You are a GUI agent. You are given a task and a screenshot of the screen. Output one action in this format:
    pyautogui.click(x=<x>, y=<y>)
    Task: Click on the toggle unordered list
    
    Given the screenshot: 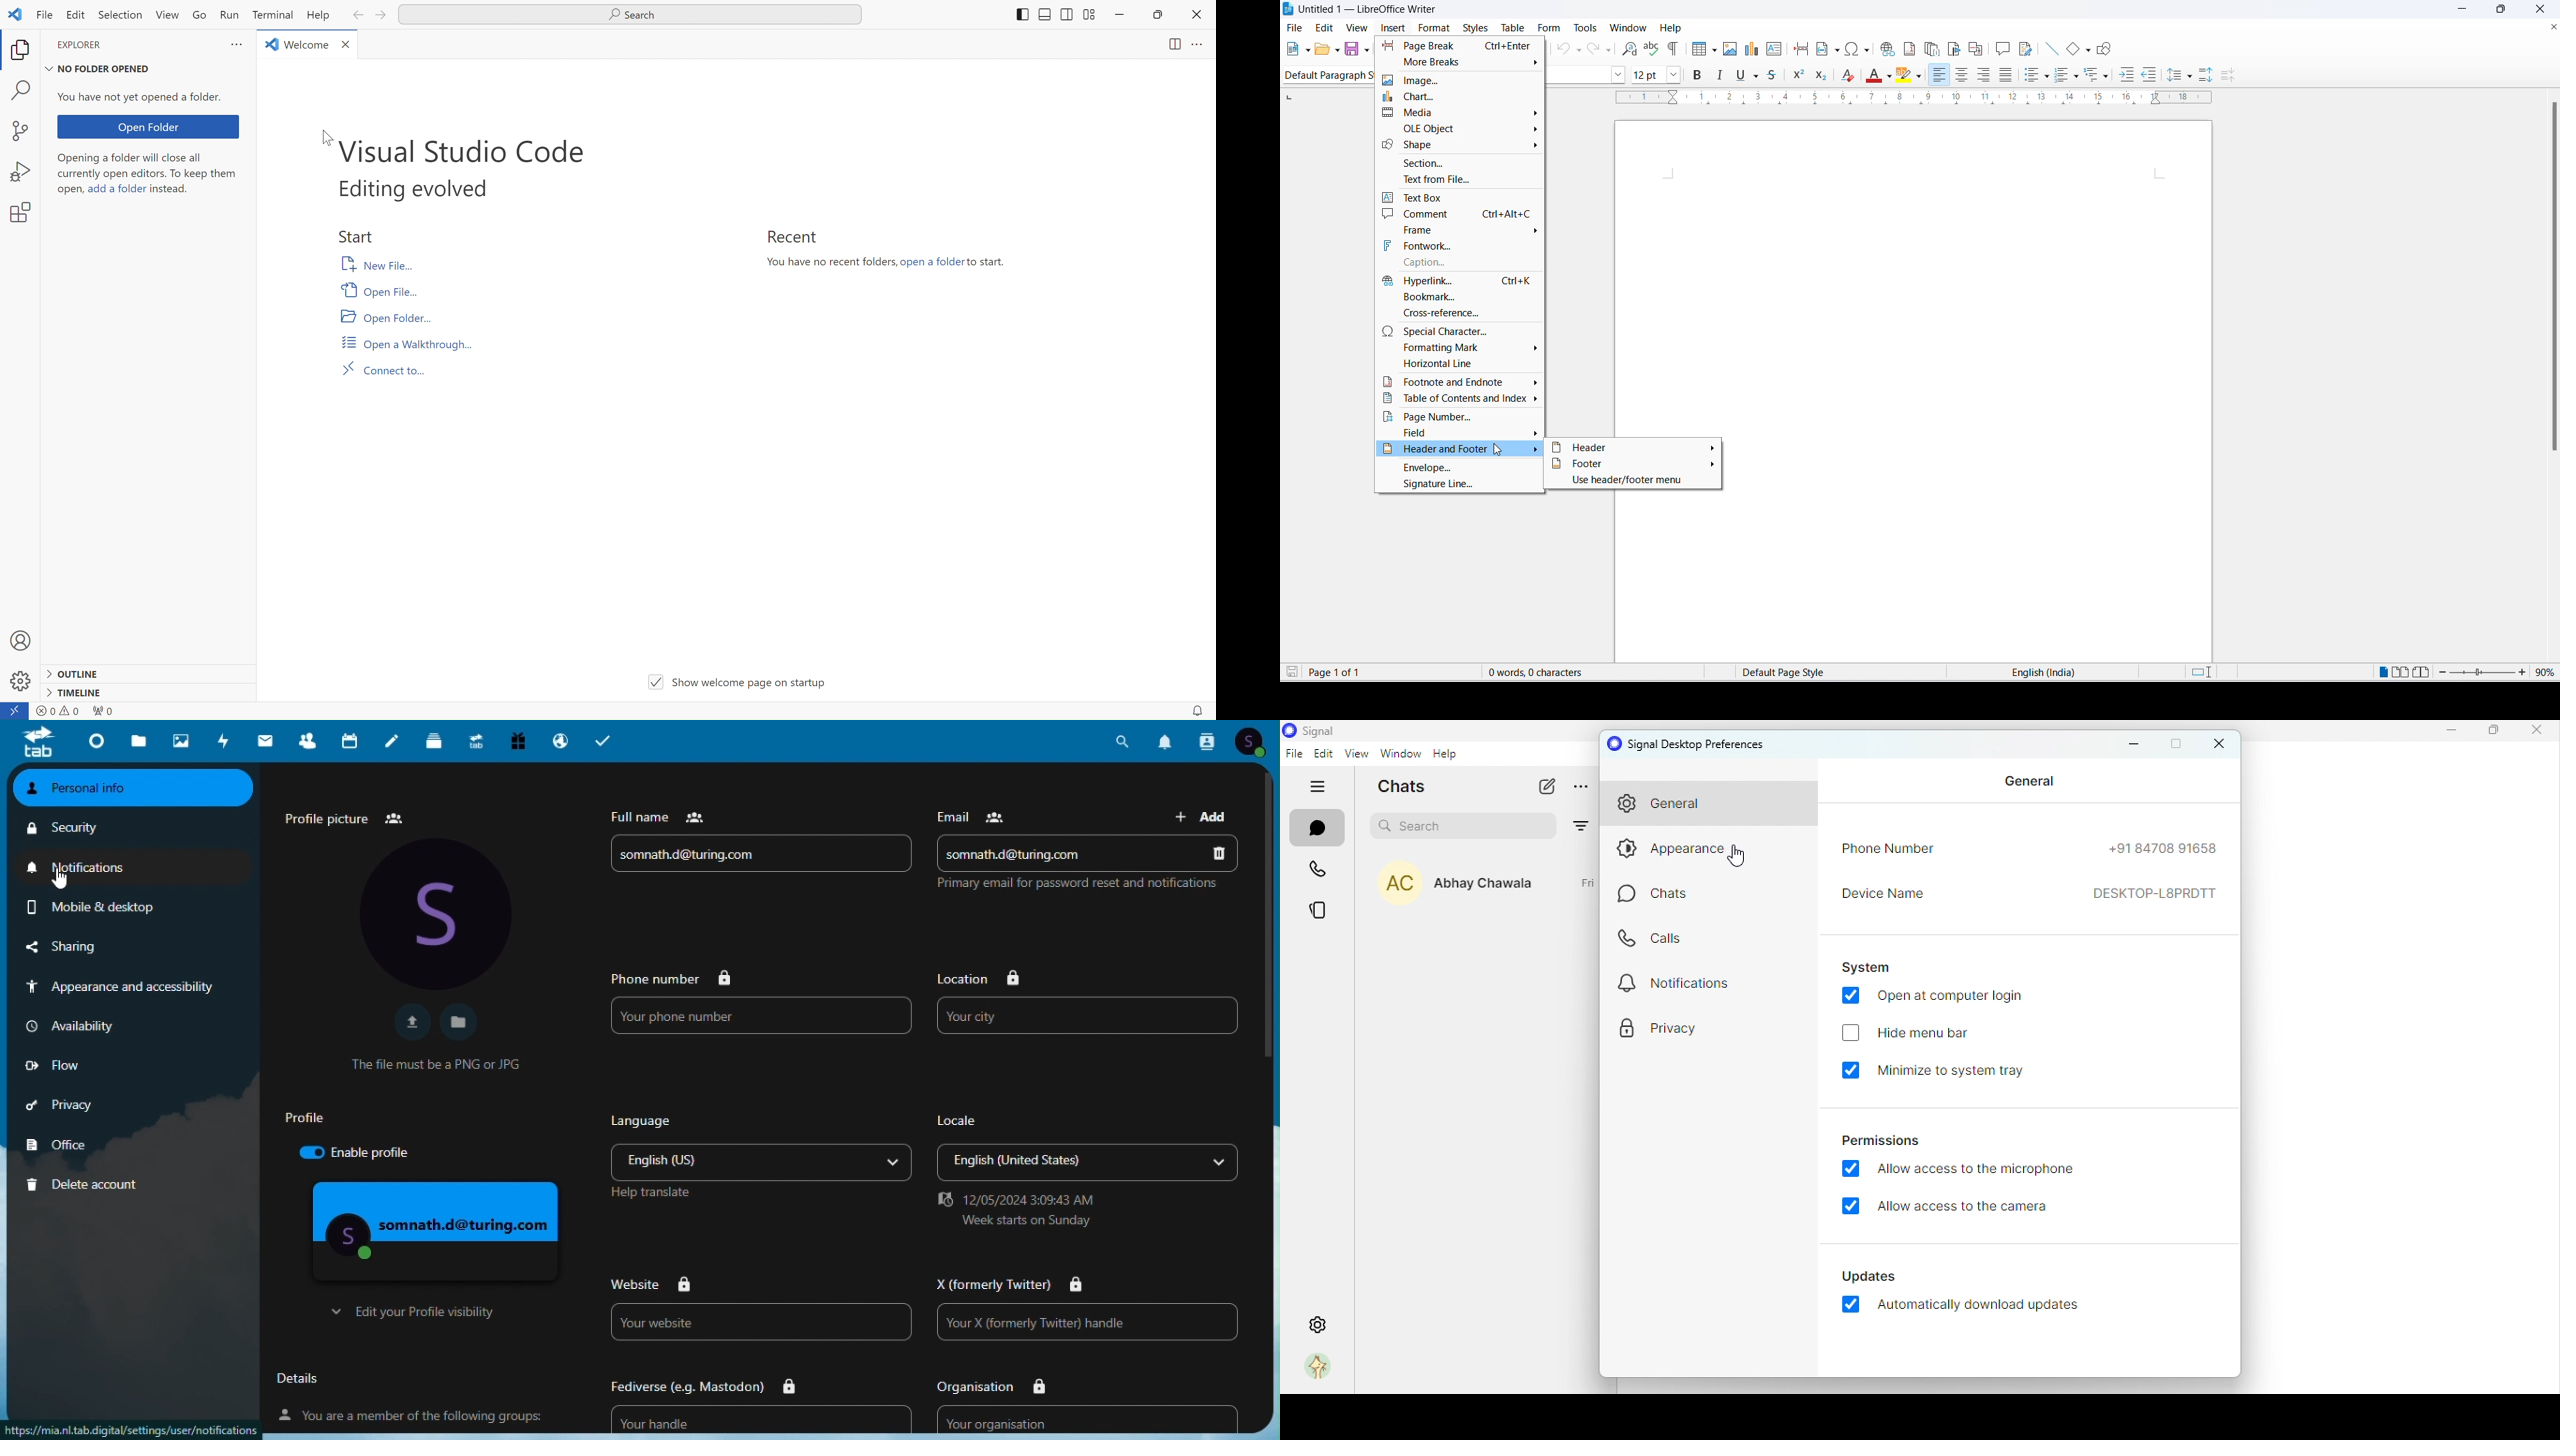 What is the action you would take?
    pyautogui.click(x=2029, y=75)
    